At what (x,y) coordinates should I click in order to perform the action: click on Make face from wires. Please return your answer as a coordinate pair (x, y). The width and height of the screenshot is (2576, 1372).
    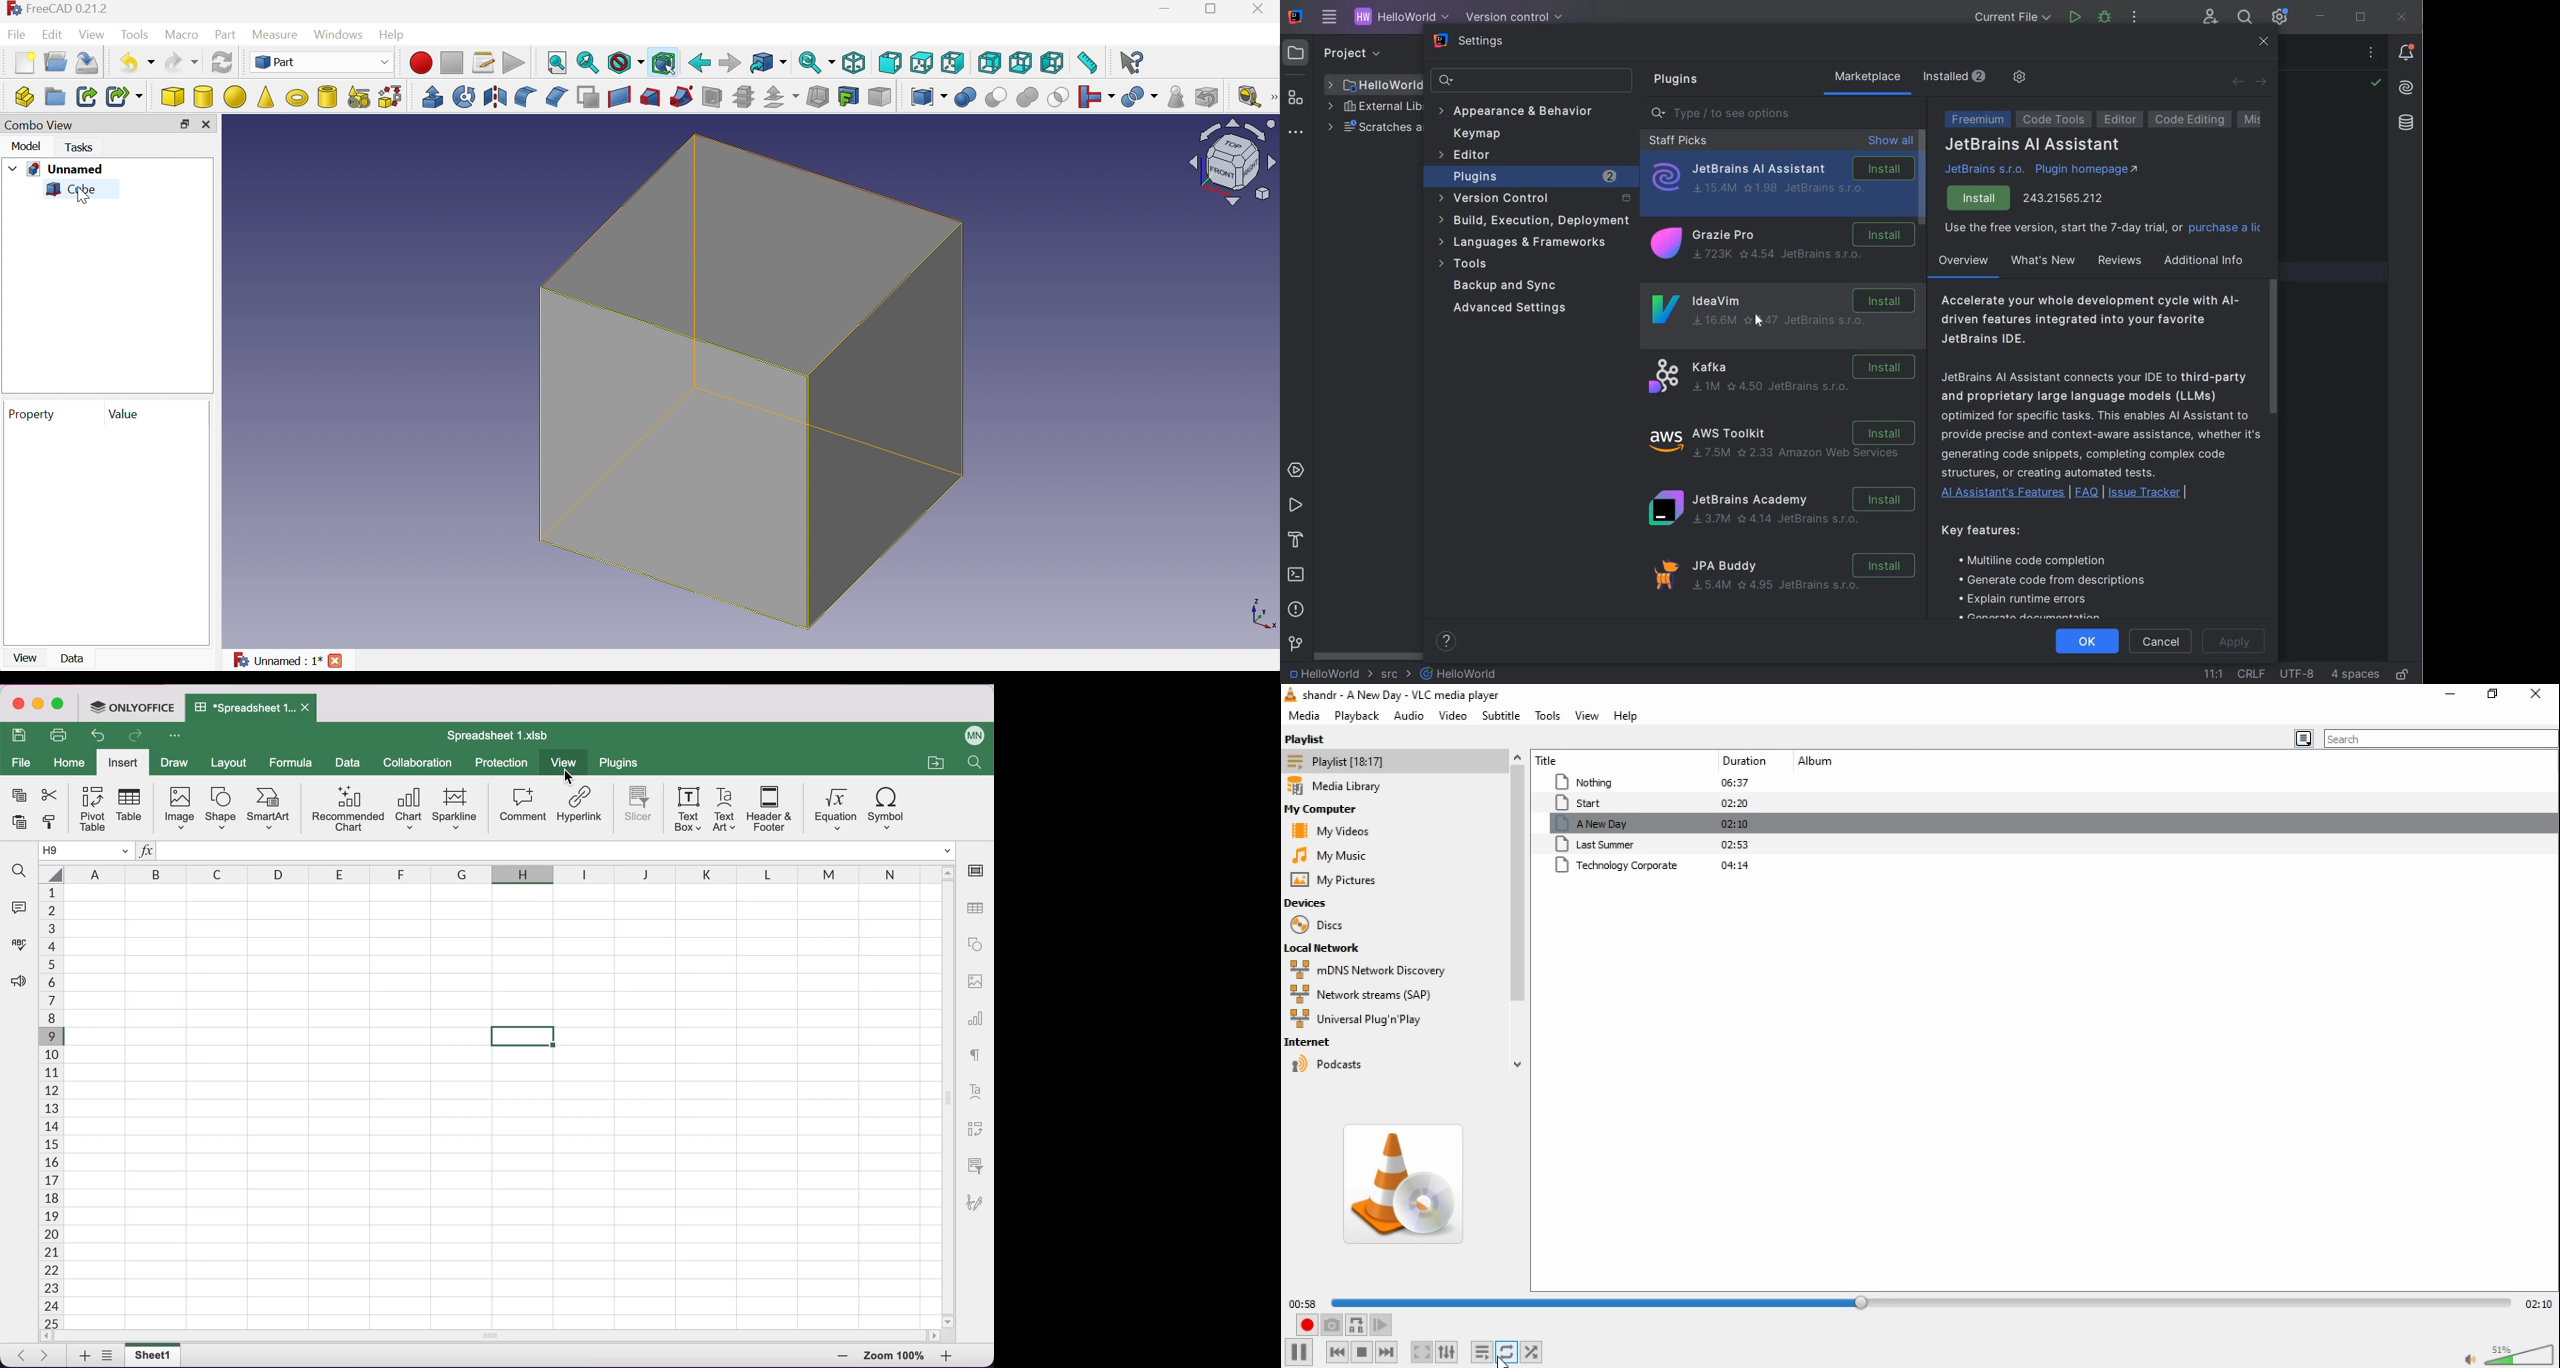
    Looking at the image, I should click on (589, 97).